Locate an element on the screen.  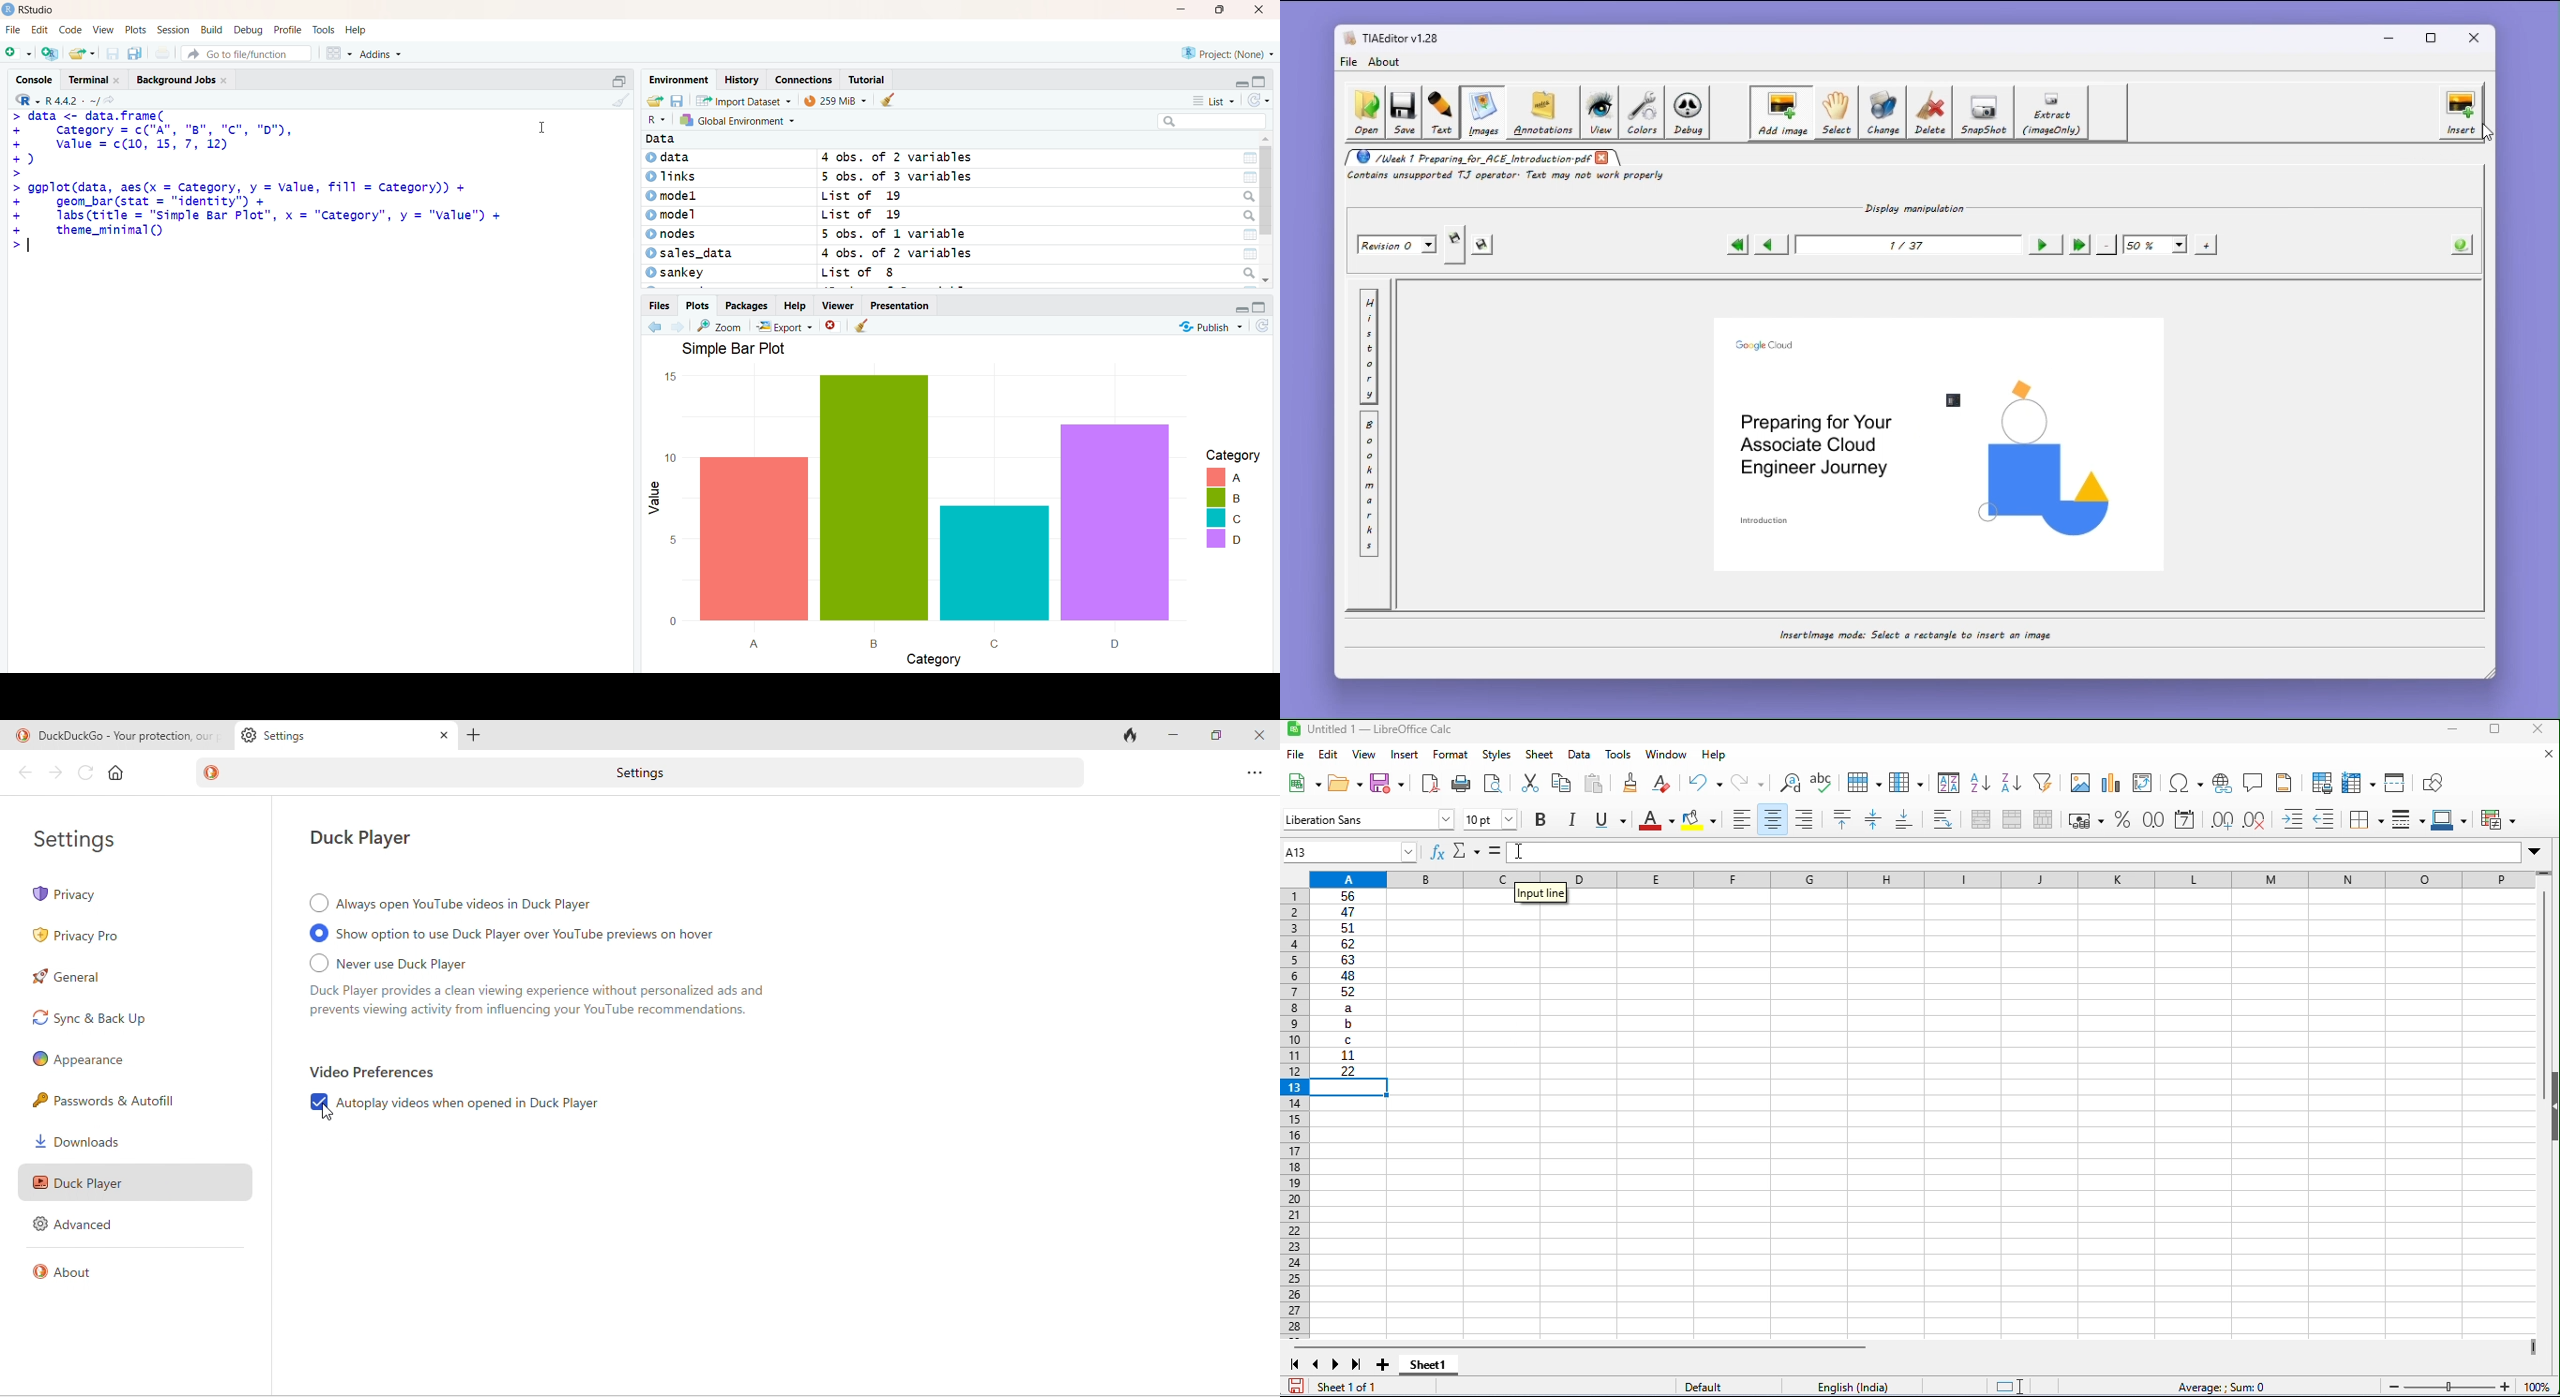
current memory usage - 259MB is located at coordinates (833, 101).